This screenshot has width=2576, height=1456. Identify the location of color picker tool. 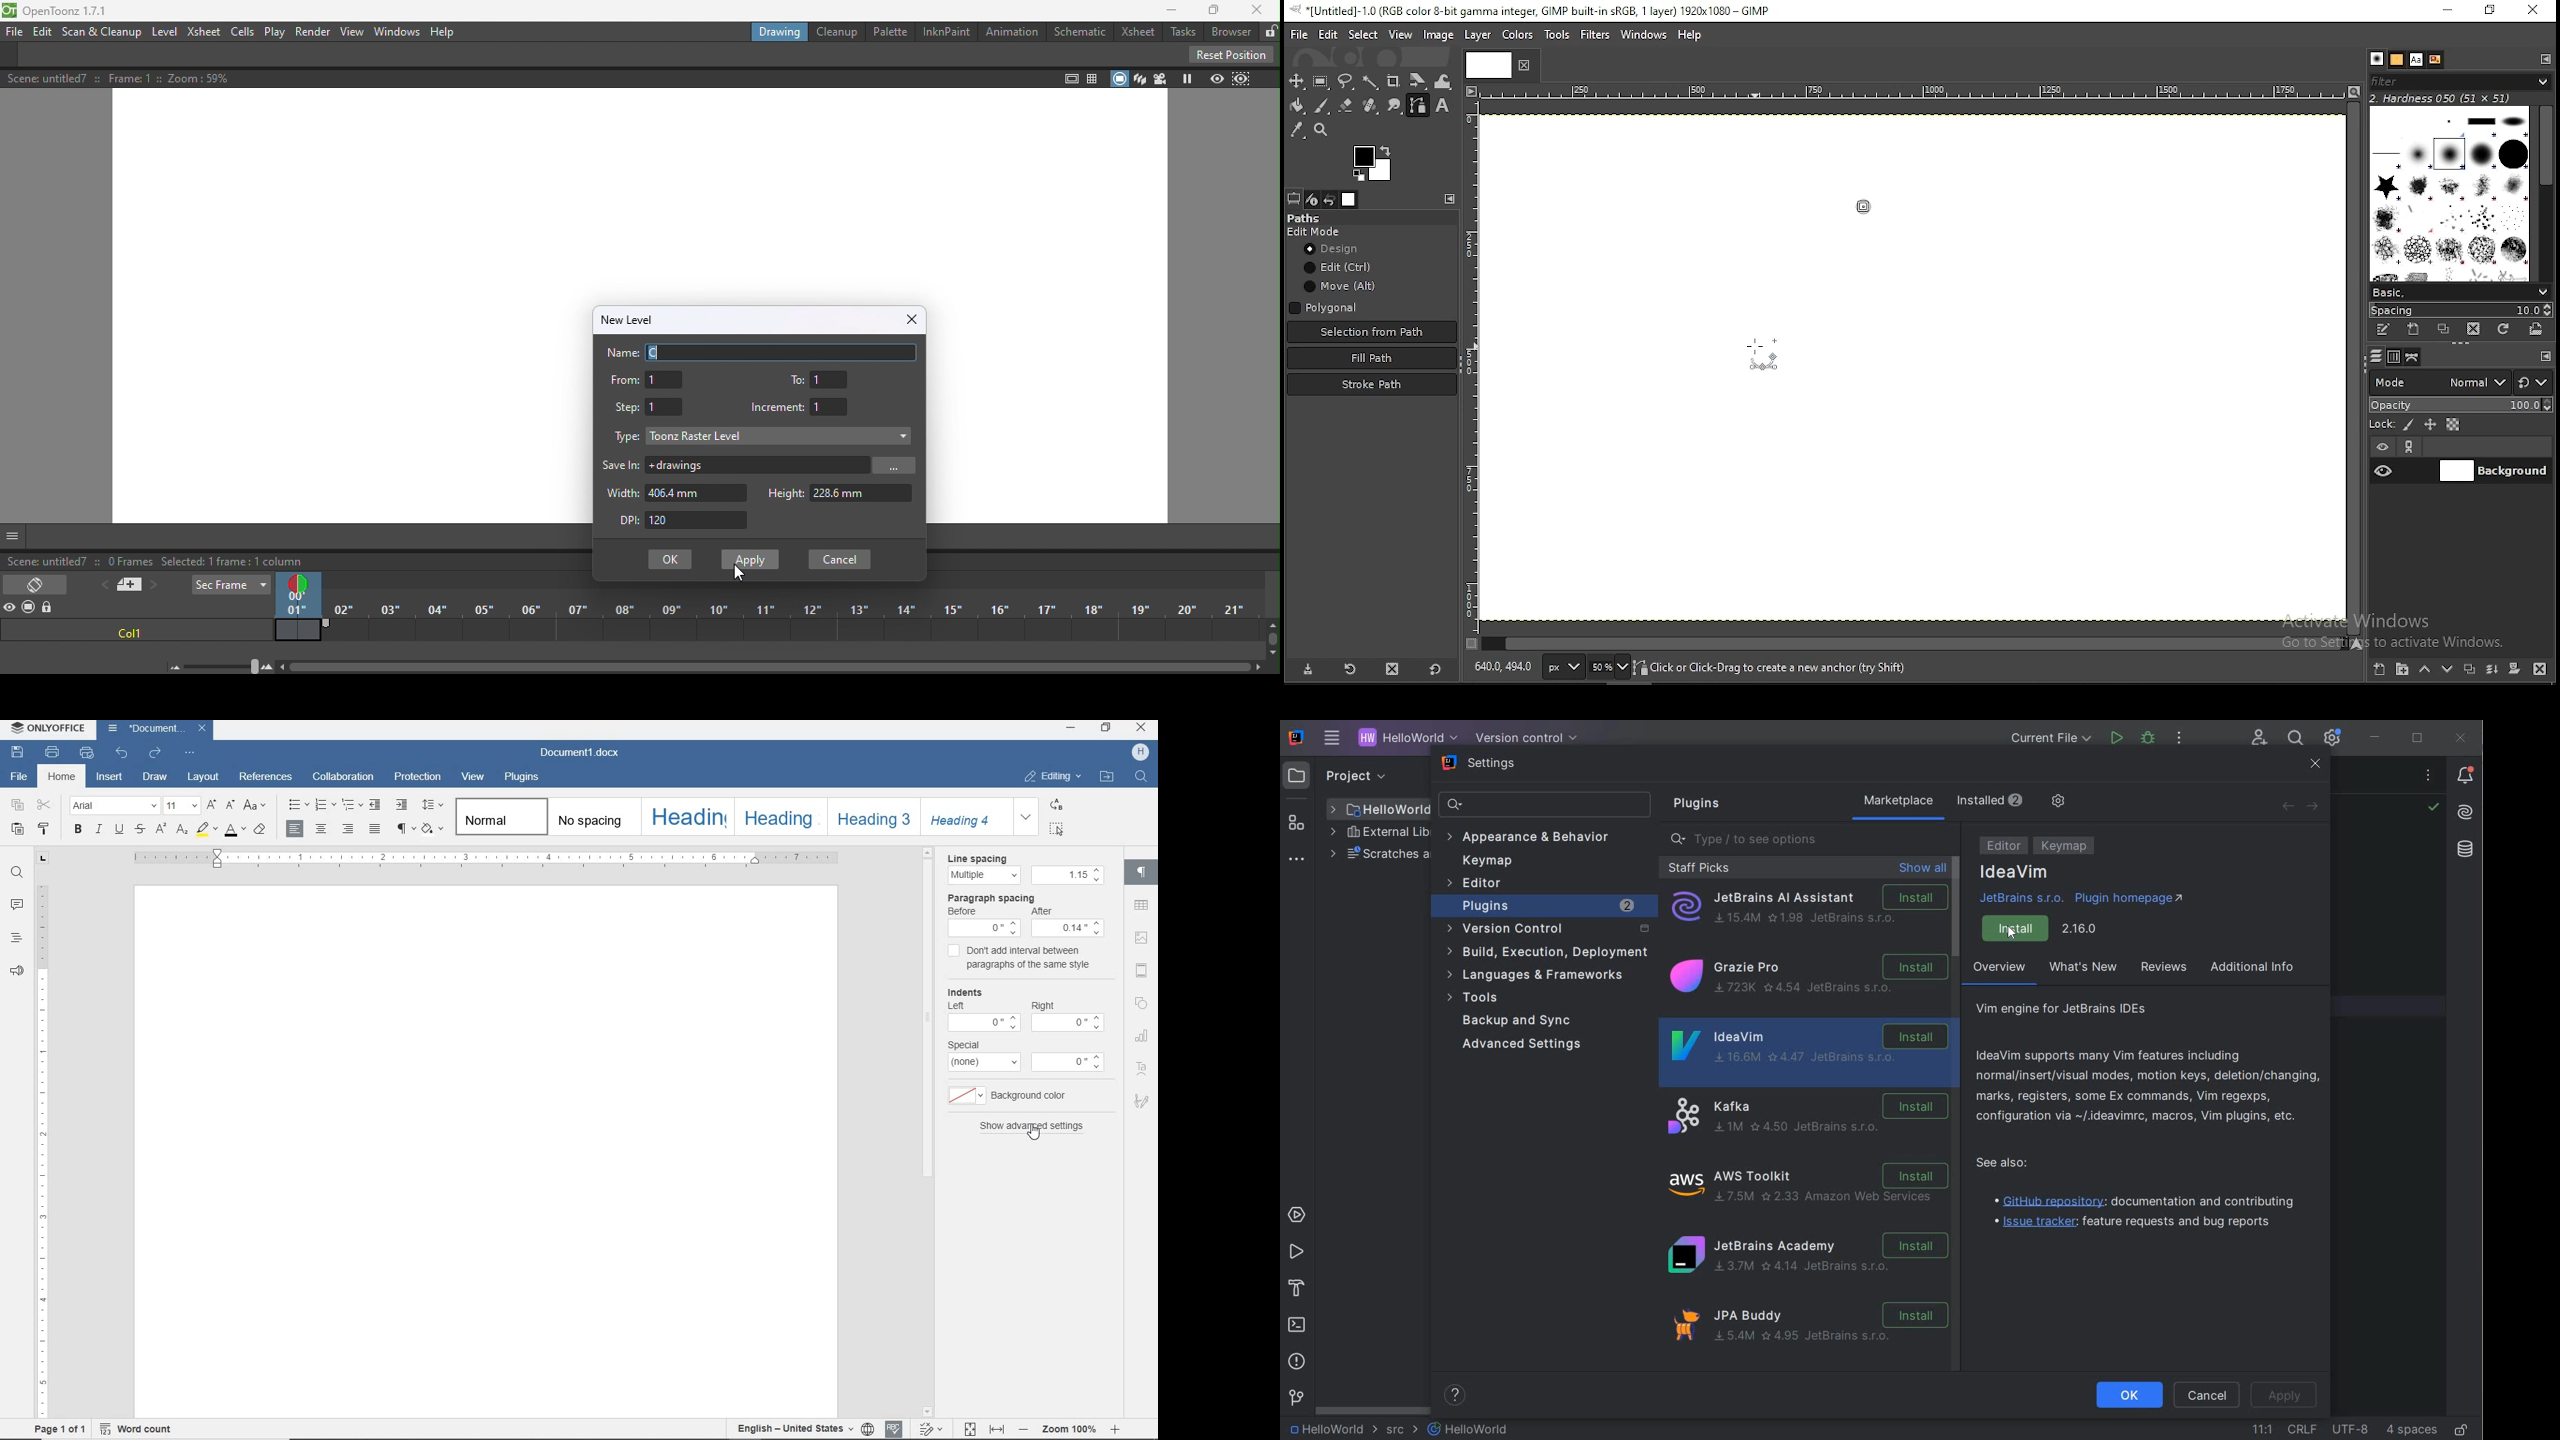
(1298, 130).